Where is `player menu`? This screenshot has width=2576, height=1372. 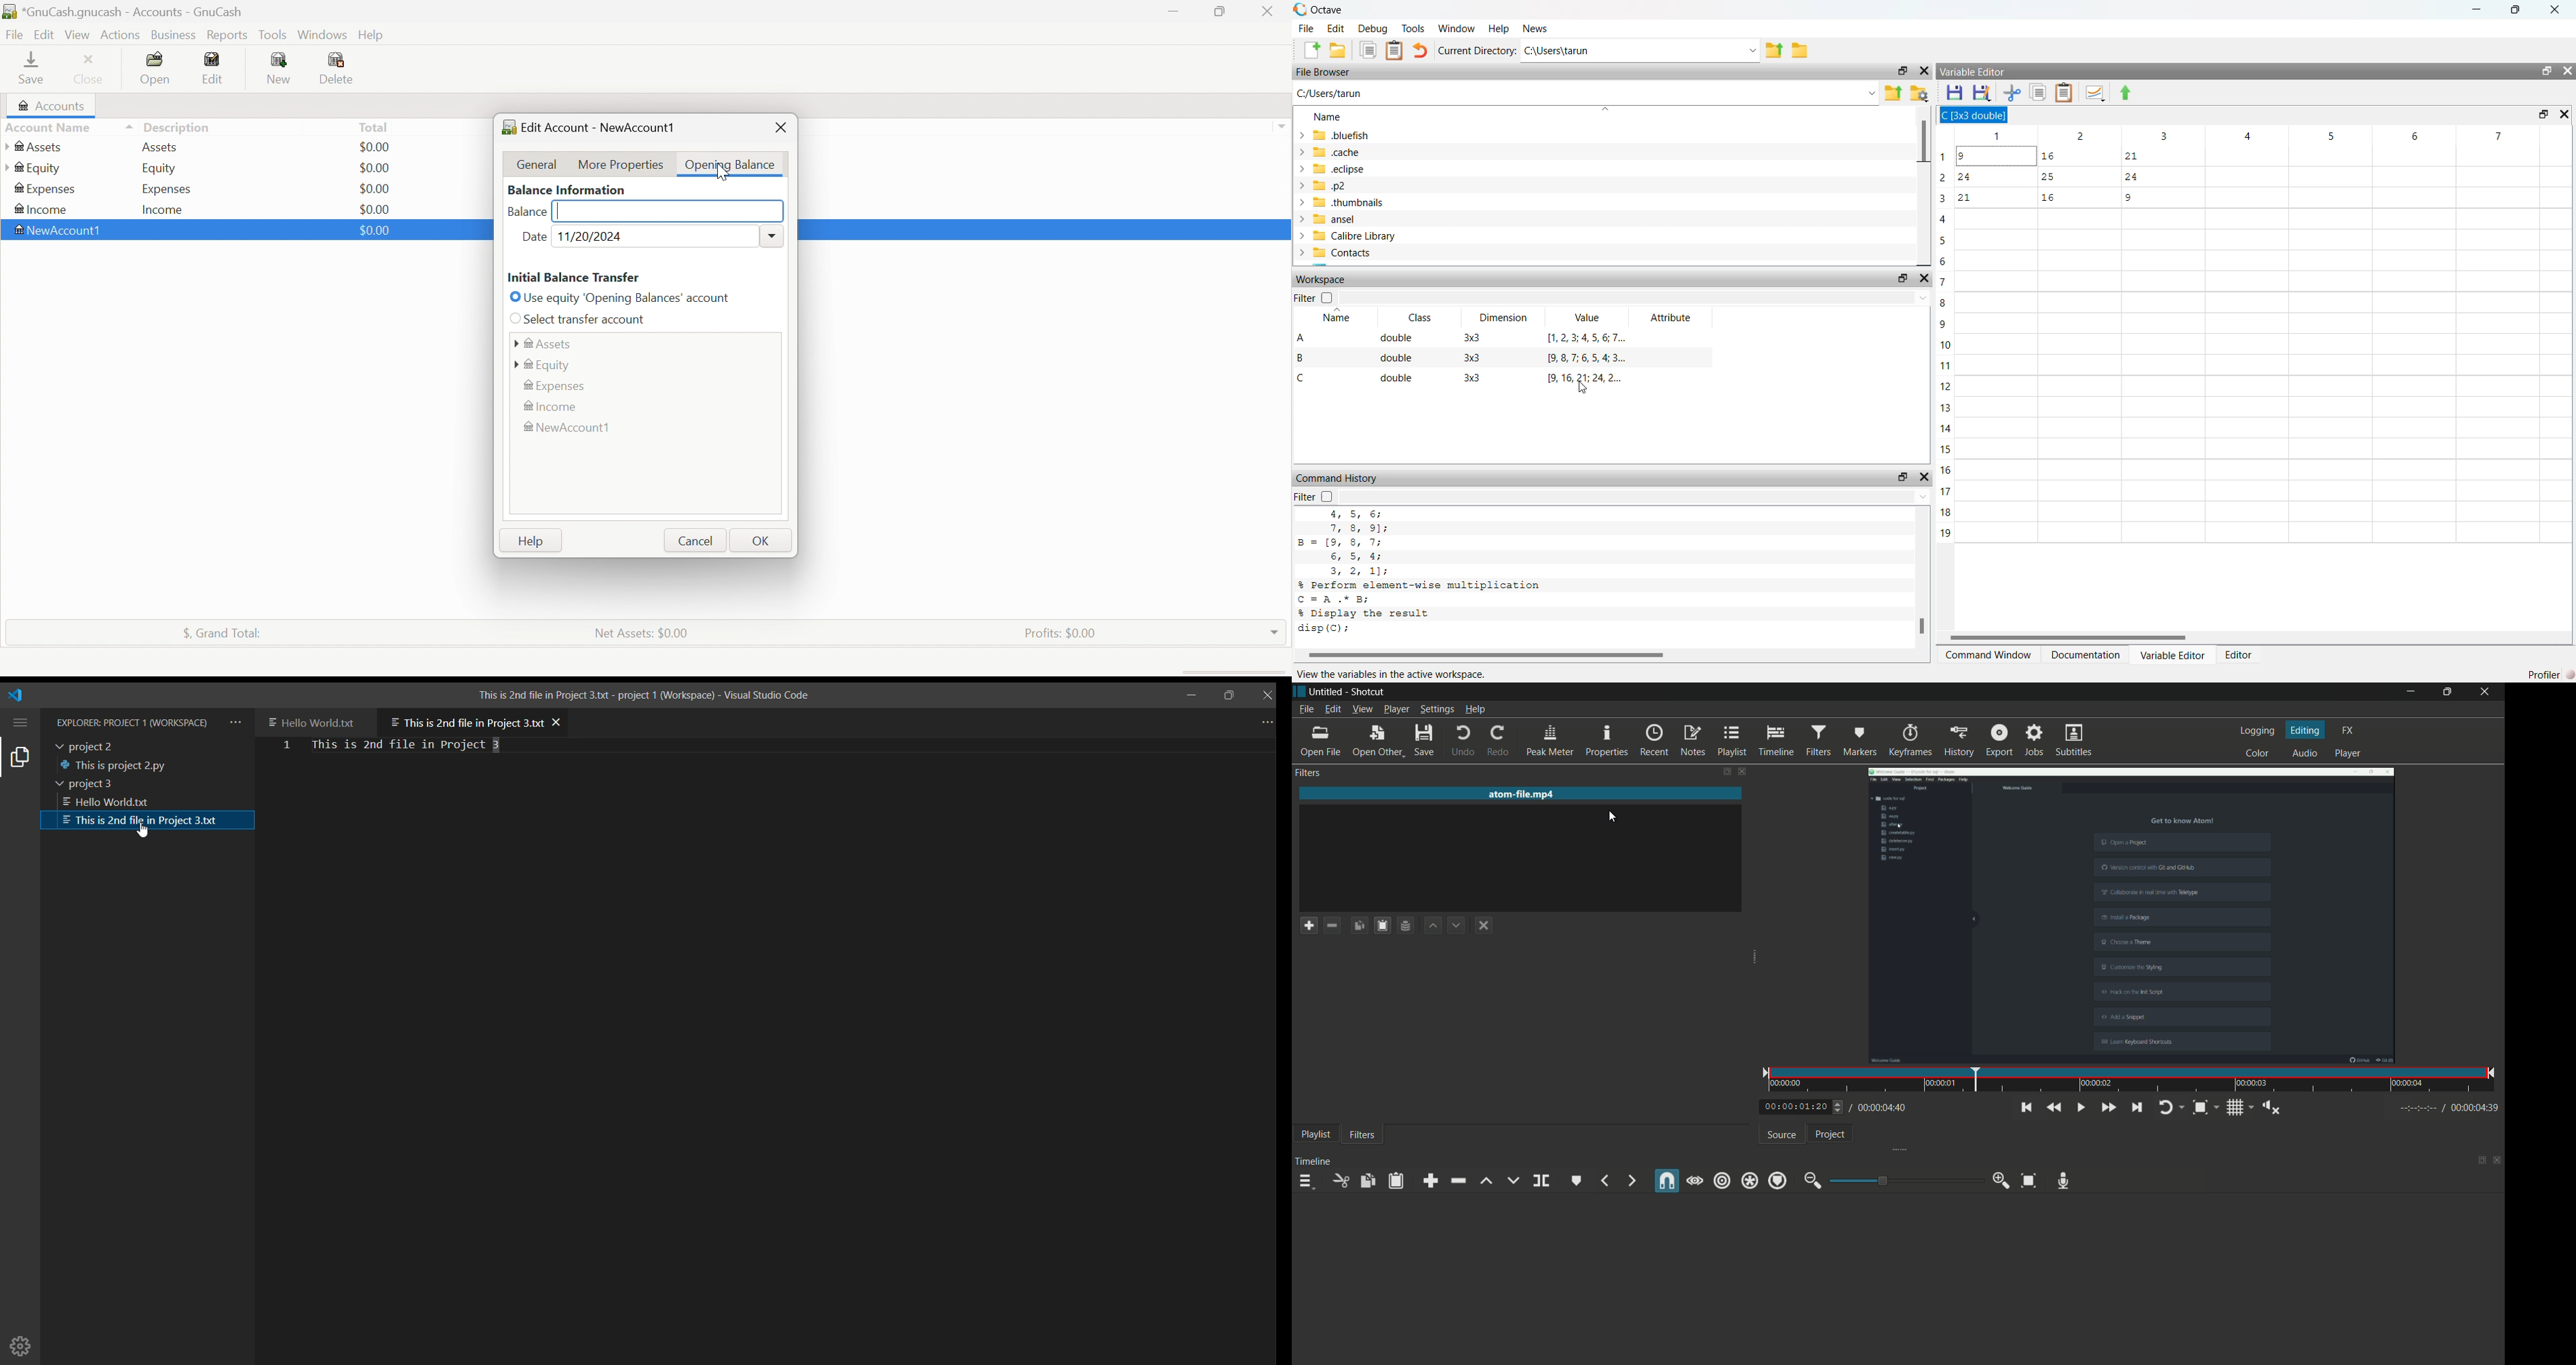 player menu is located at coordinates (1395, 710).